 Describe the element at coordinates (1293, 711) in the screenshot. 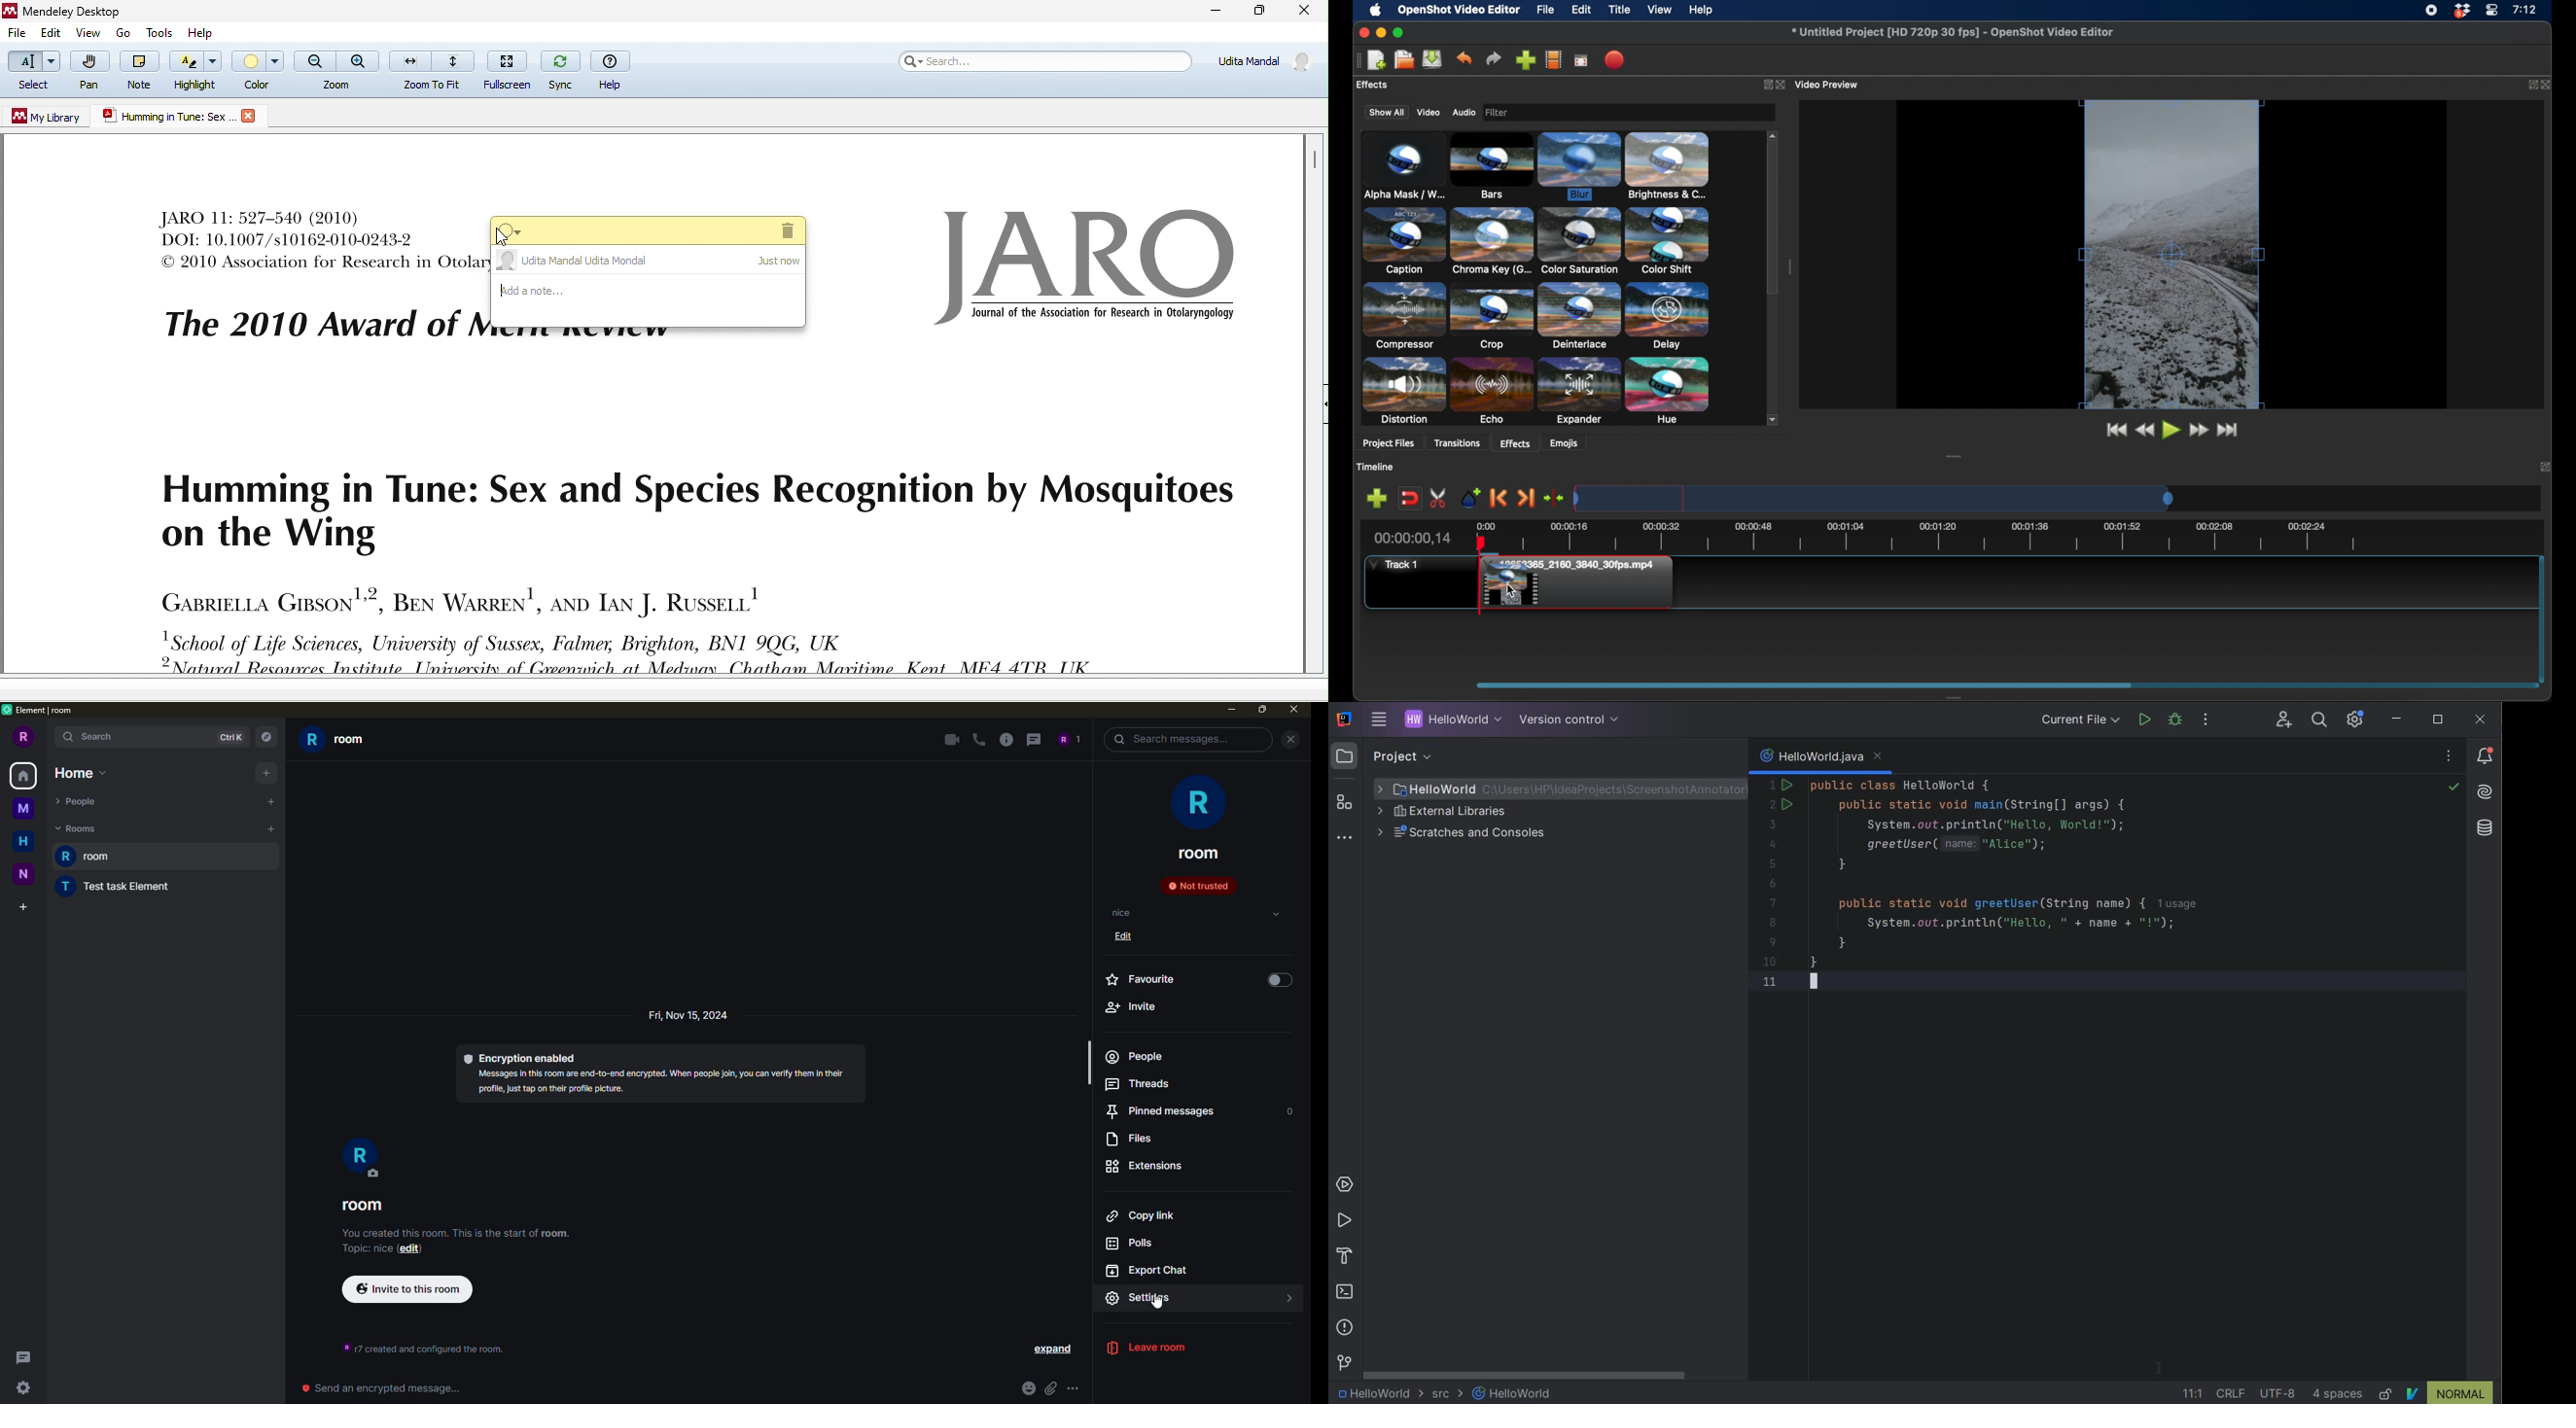

I see `close` at that location.